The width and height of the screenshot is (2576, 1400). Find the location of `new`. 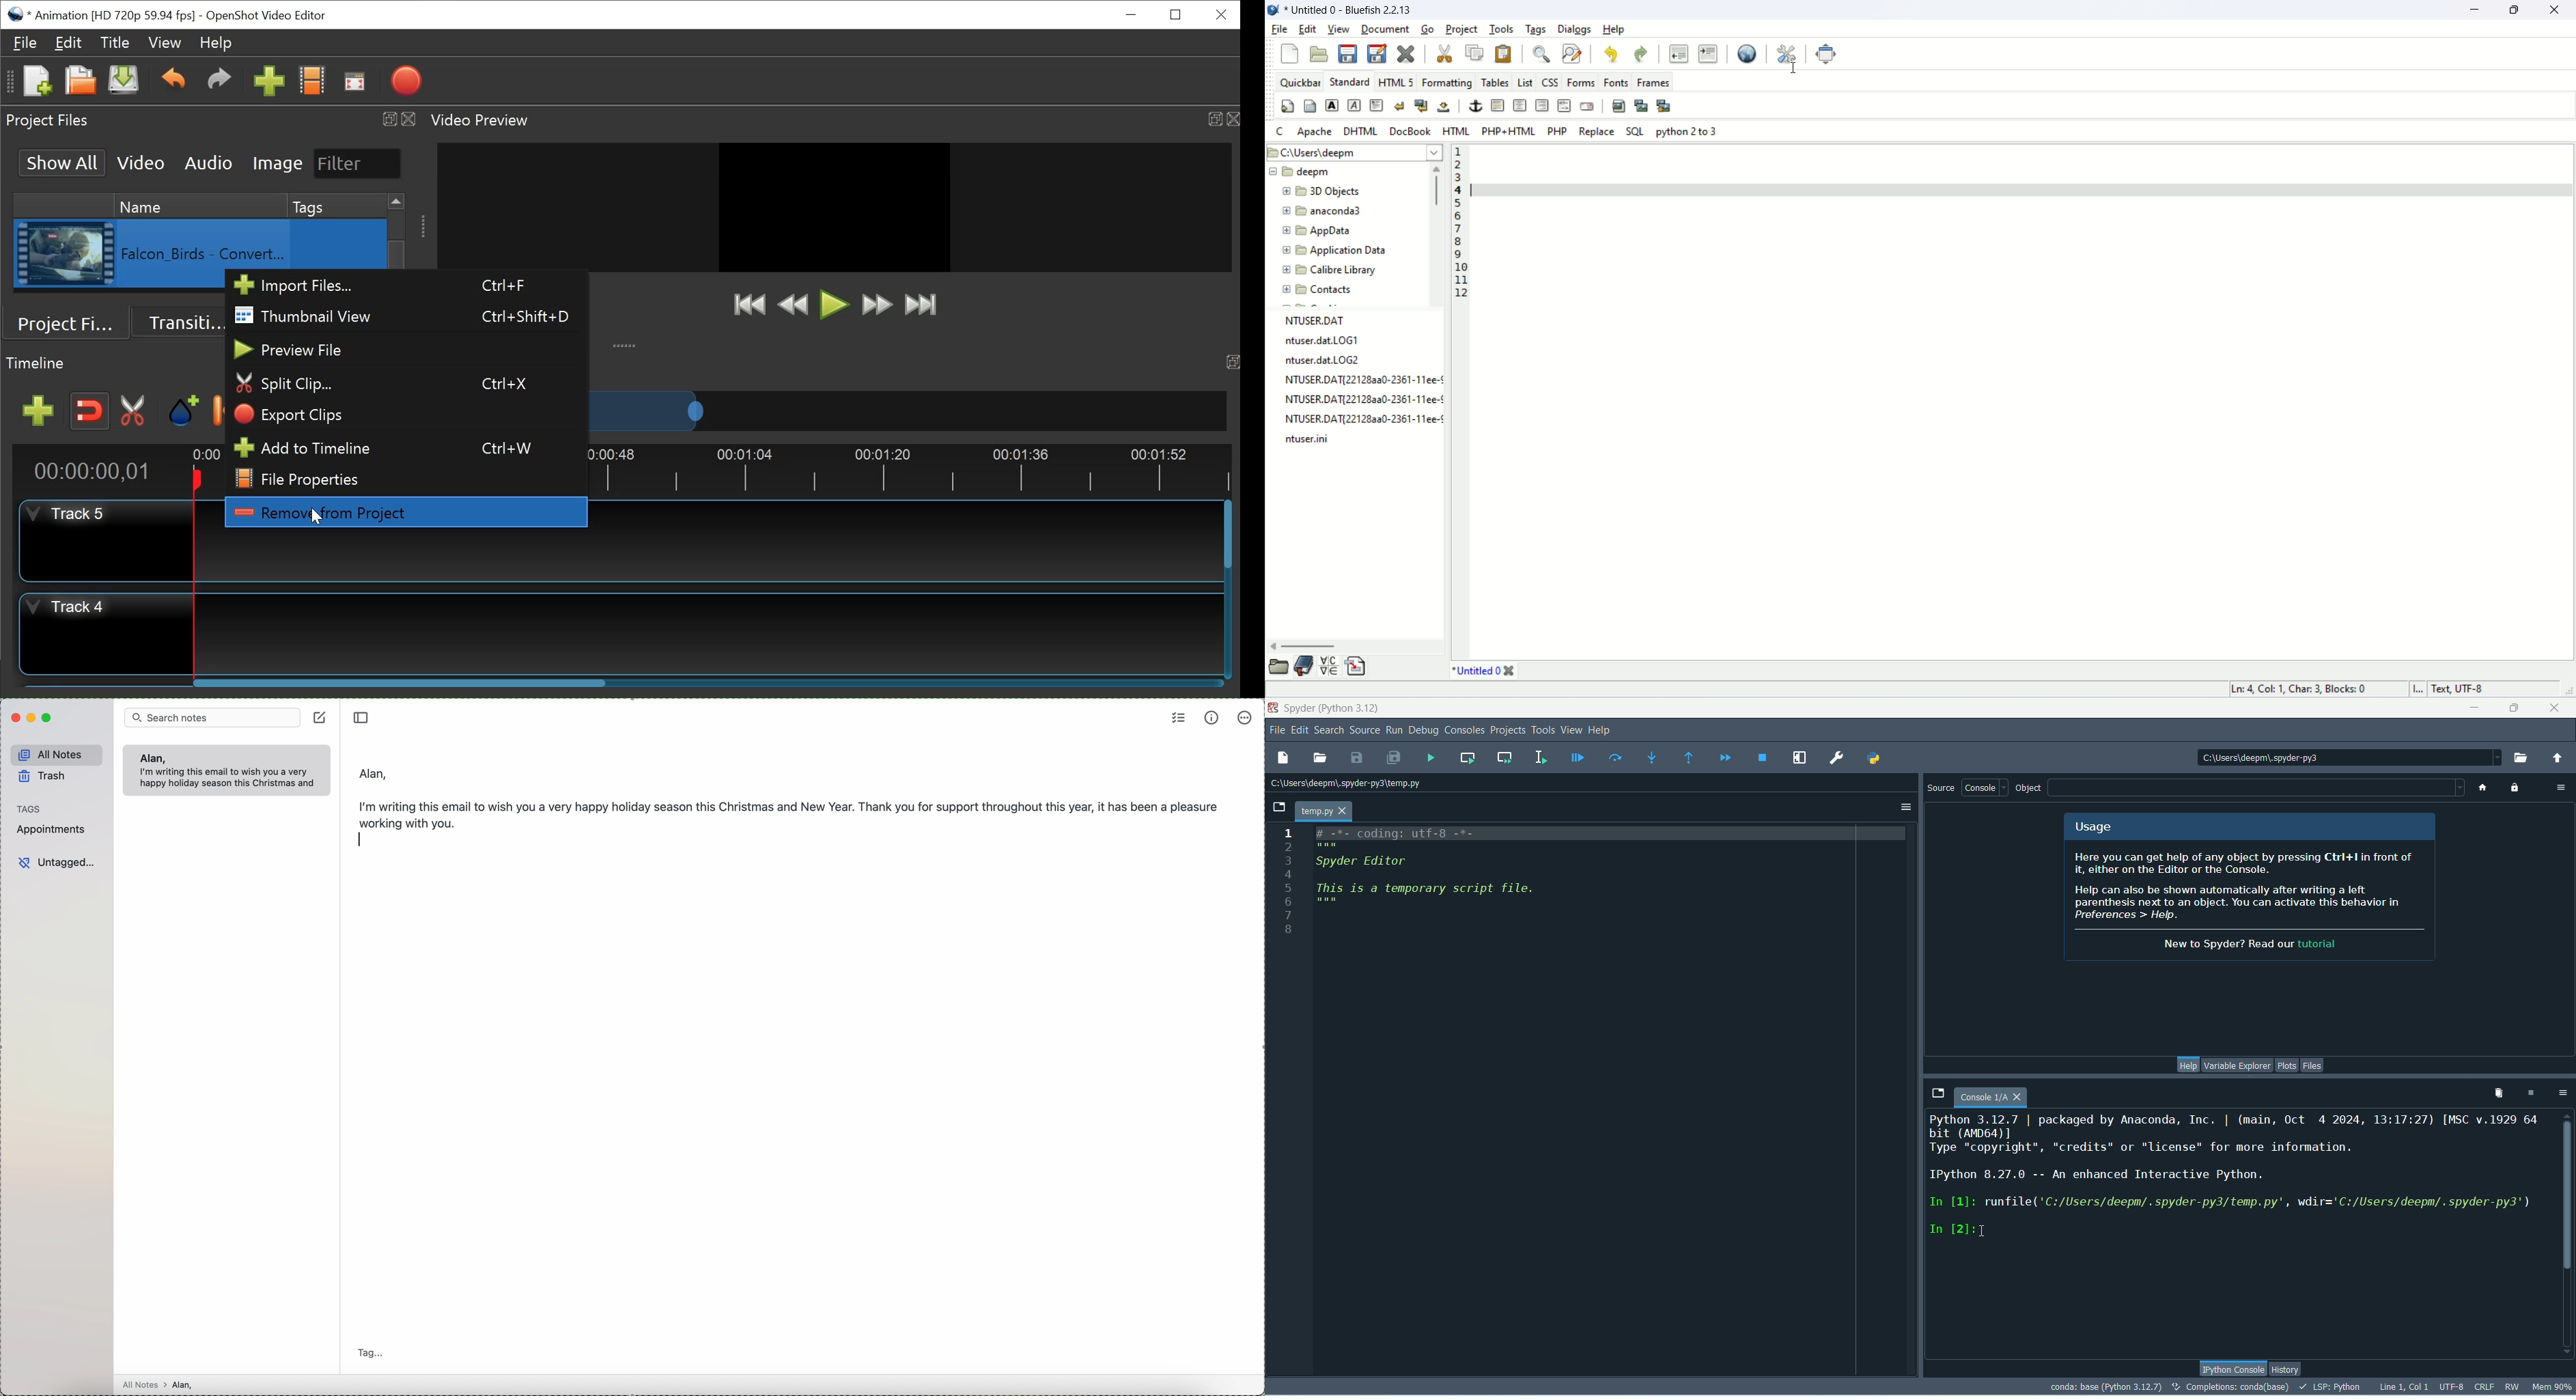

new is located at coordinates (1283, 758).